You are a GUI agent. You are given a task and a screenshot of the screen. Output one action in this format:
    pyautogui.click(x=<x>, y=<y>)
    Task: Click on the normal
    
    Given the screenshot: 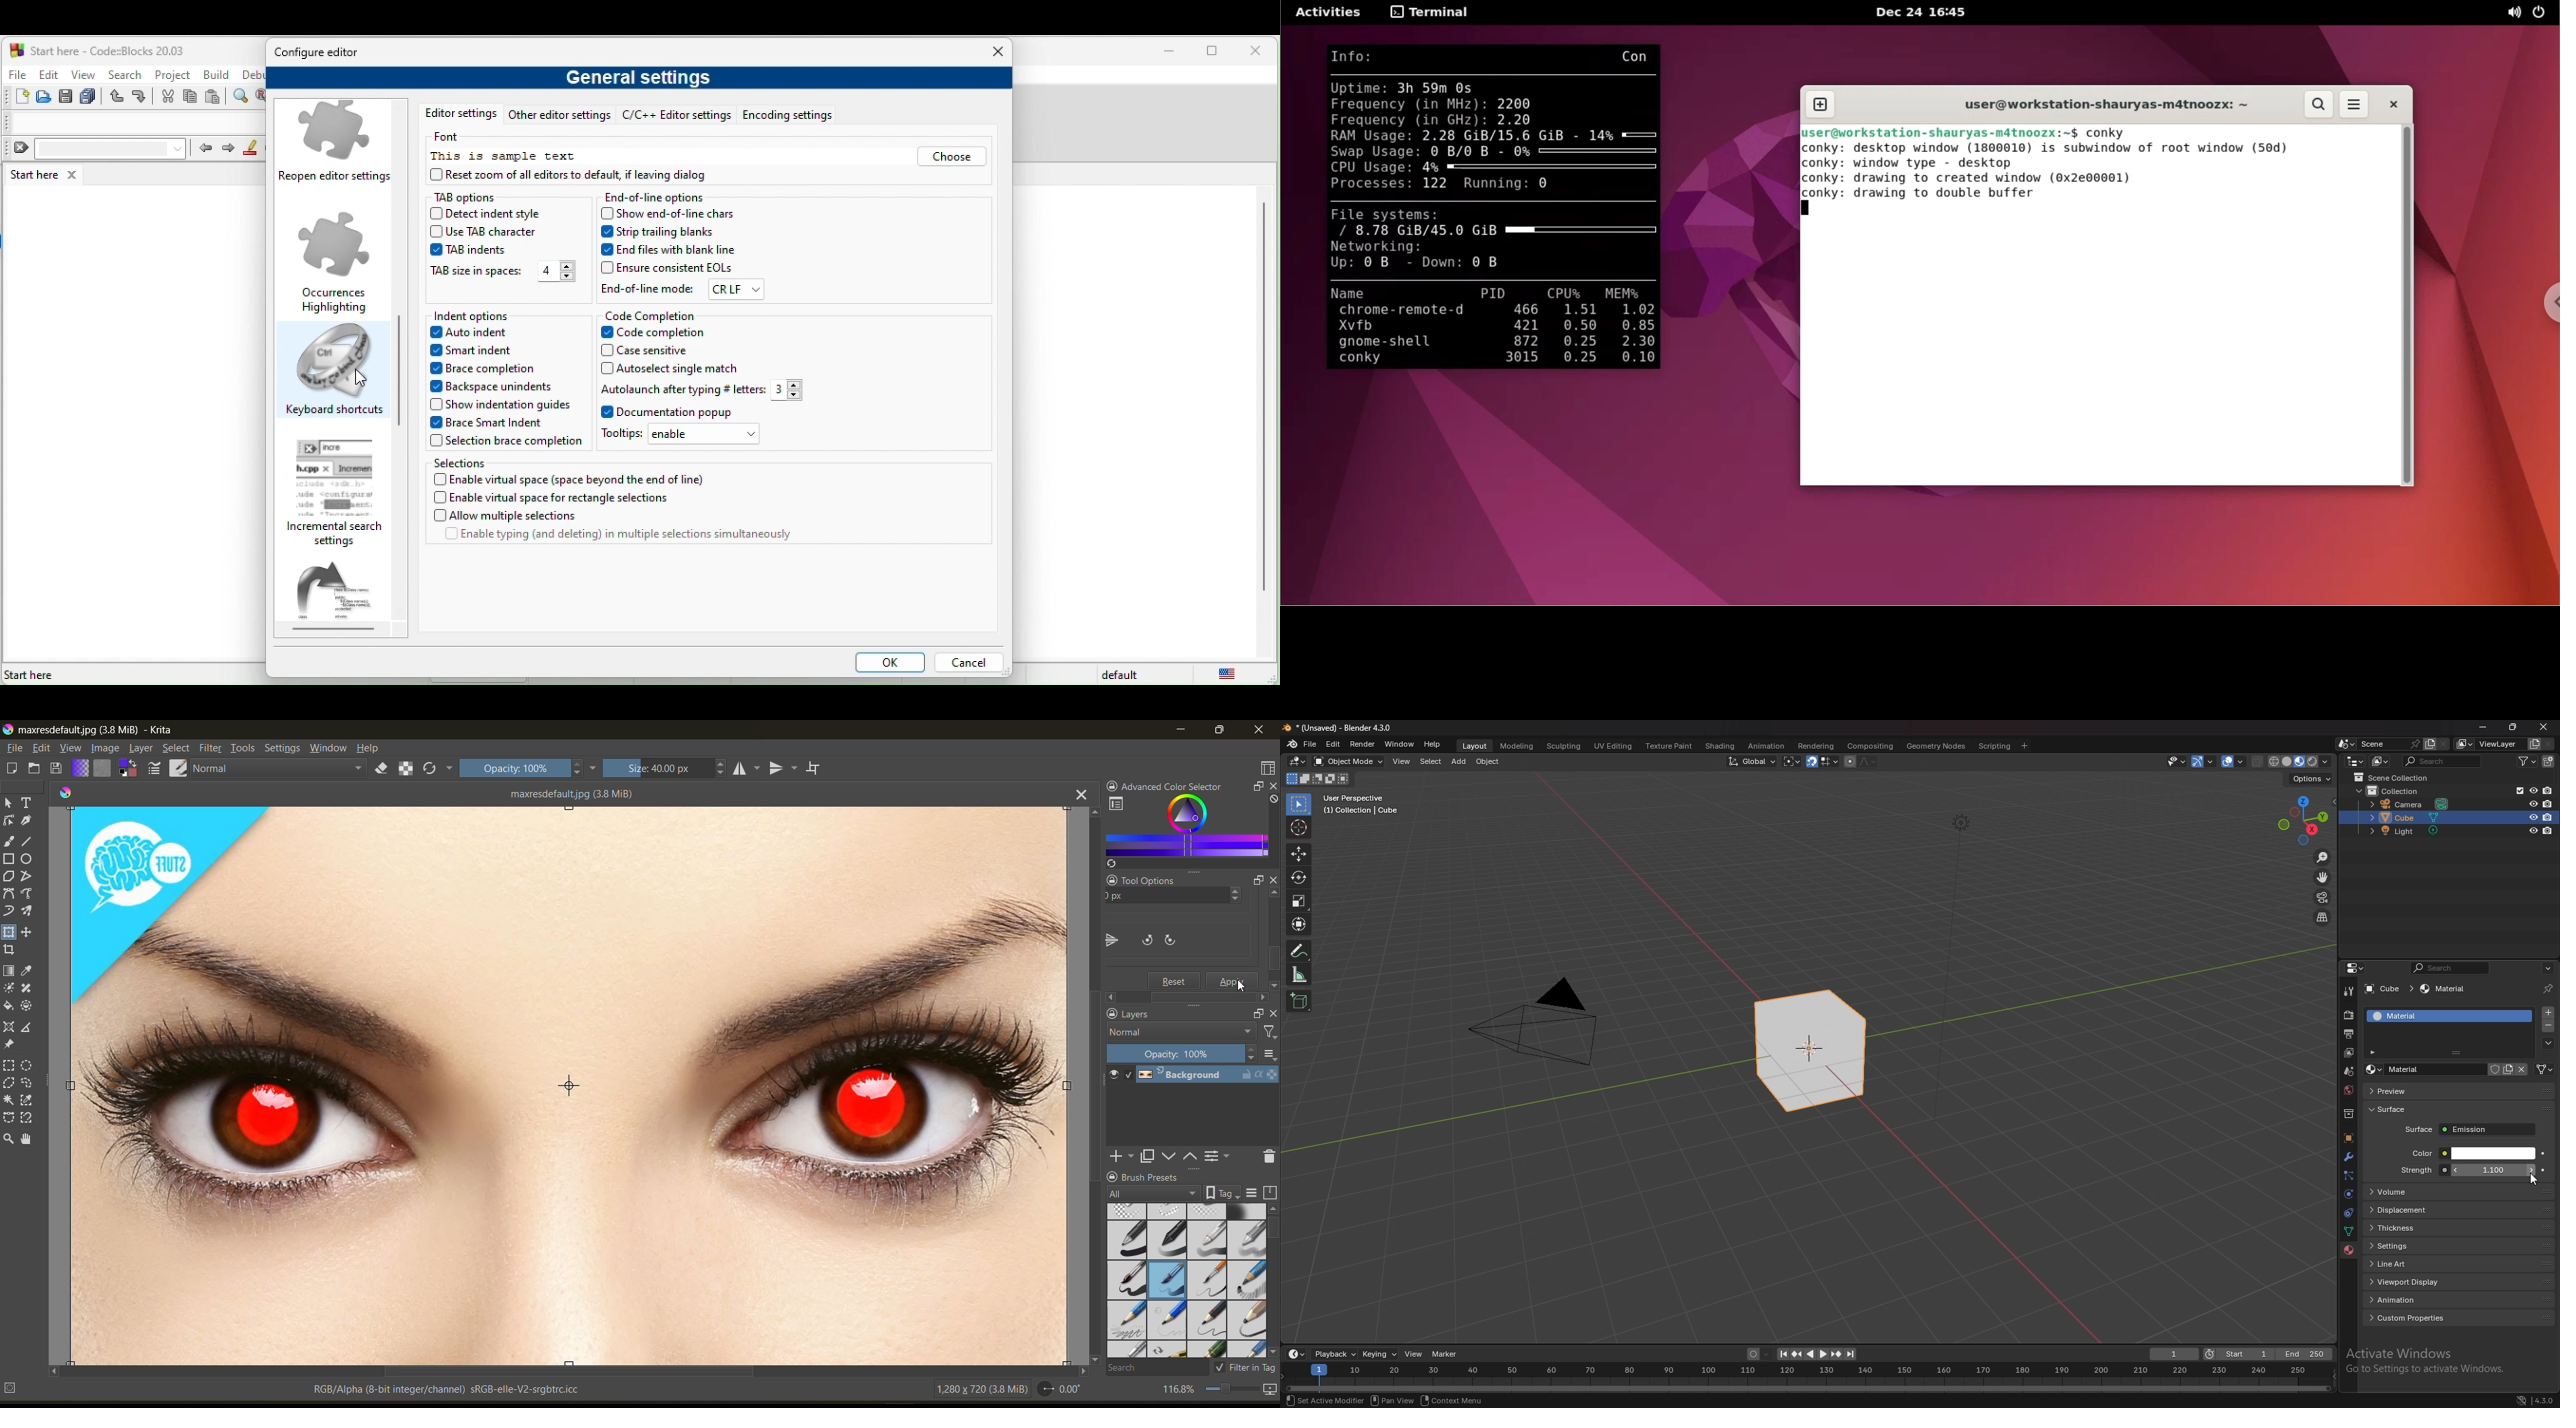 What is the action you would take?
    pyautogui.click(x=283, y=768)
    